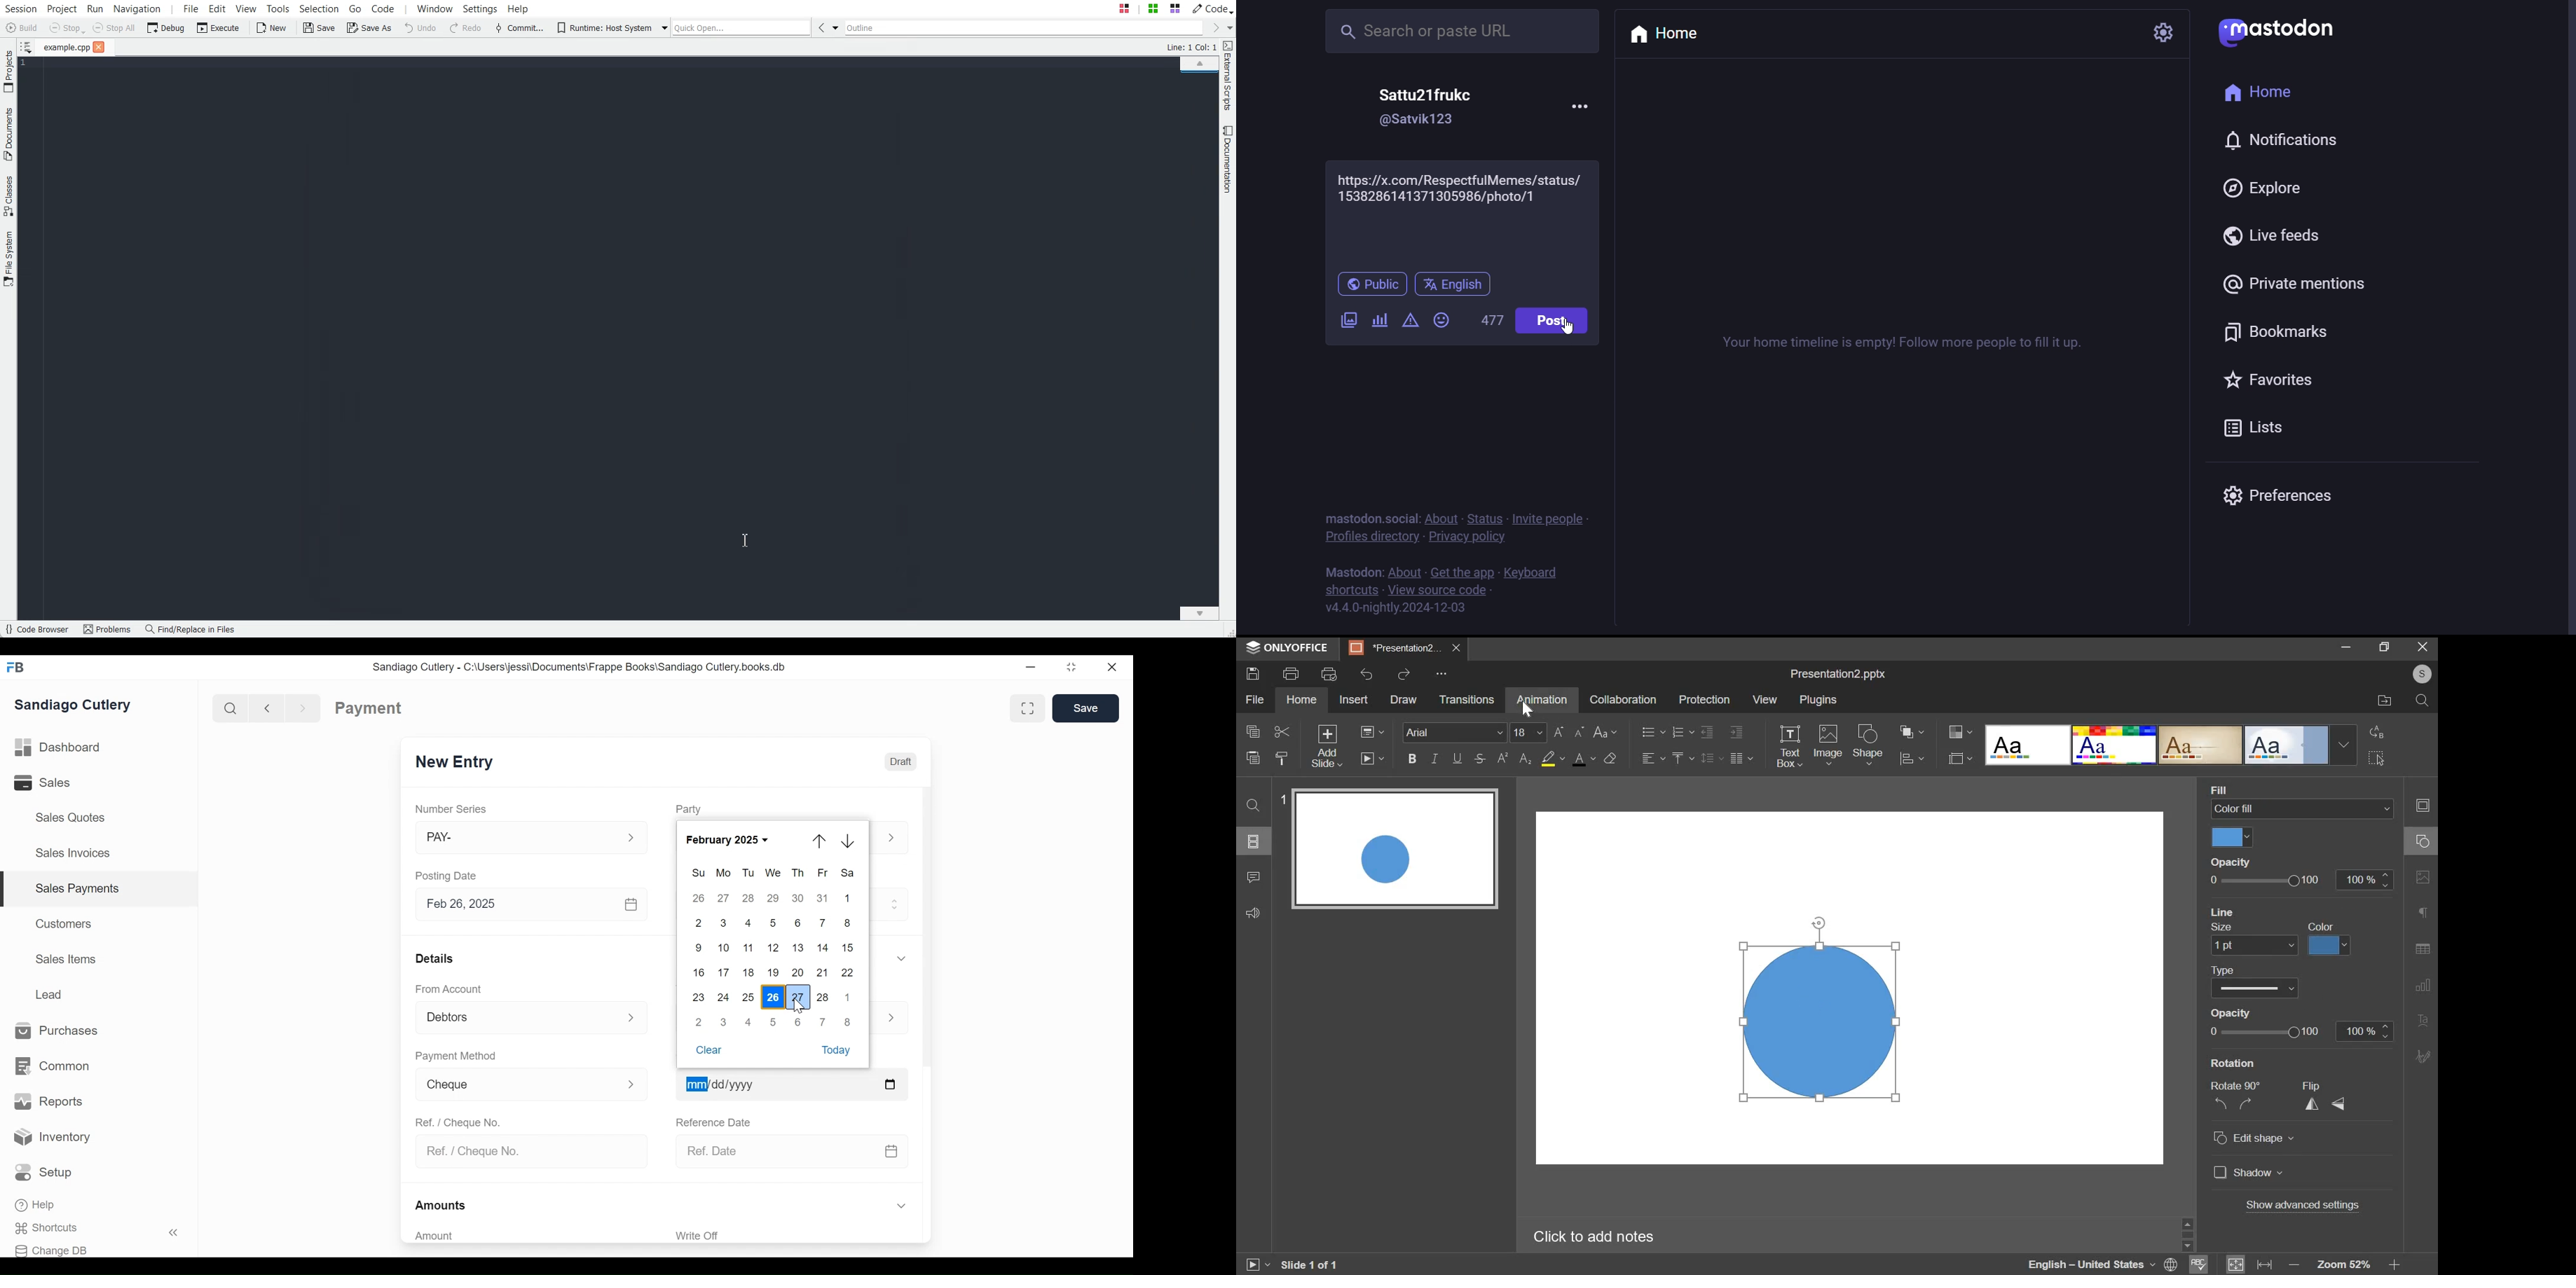 This screenshot has height=1288, width=2576. Describe the element at coordinates (435, 957) in the screenshot. I see `Details` at that location.